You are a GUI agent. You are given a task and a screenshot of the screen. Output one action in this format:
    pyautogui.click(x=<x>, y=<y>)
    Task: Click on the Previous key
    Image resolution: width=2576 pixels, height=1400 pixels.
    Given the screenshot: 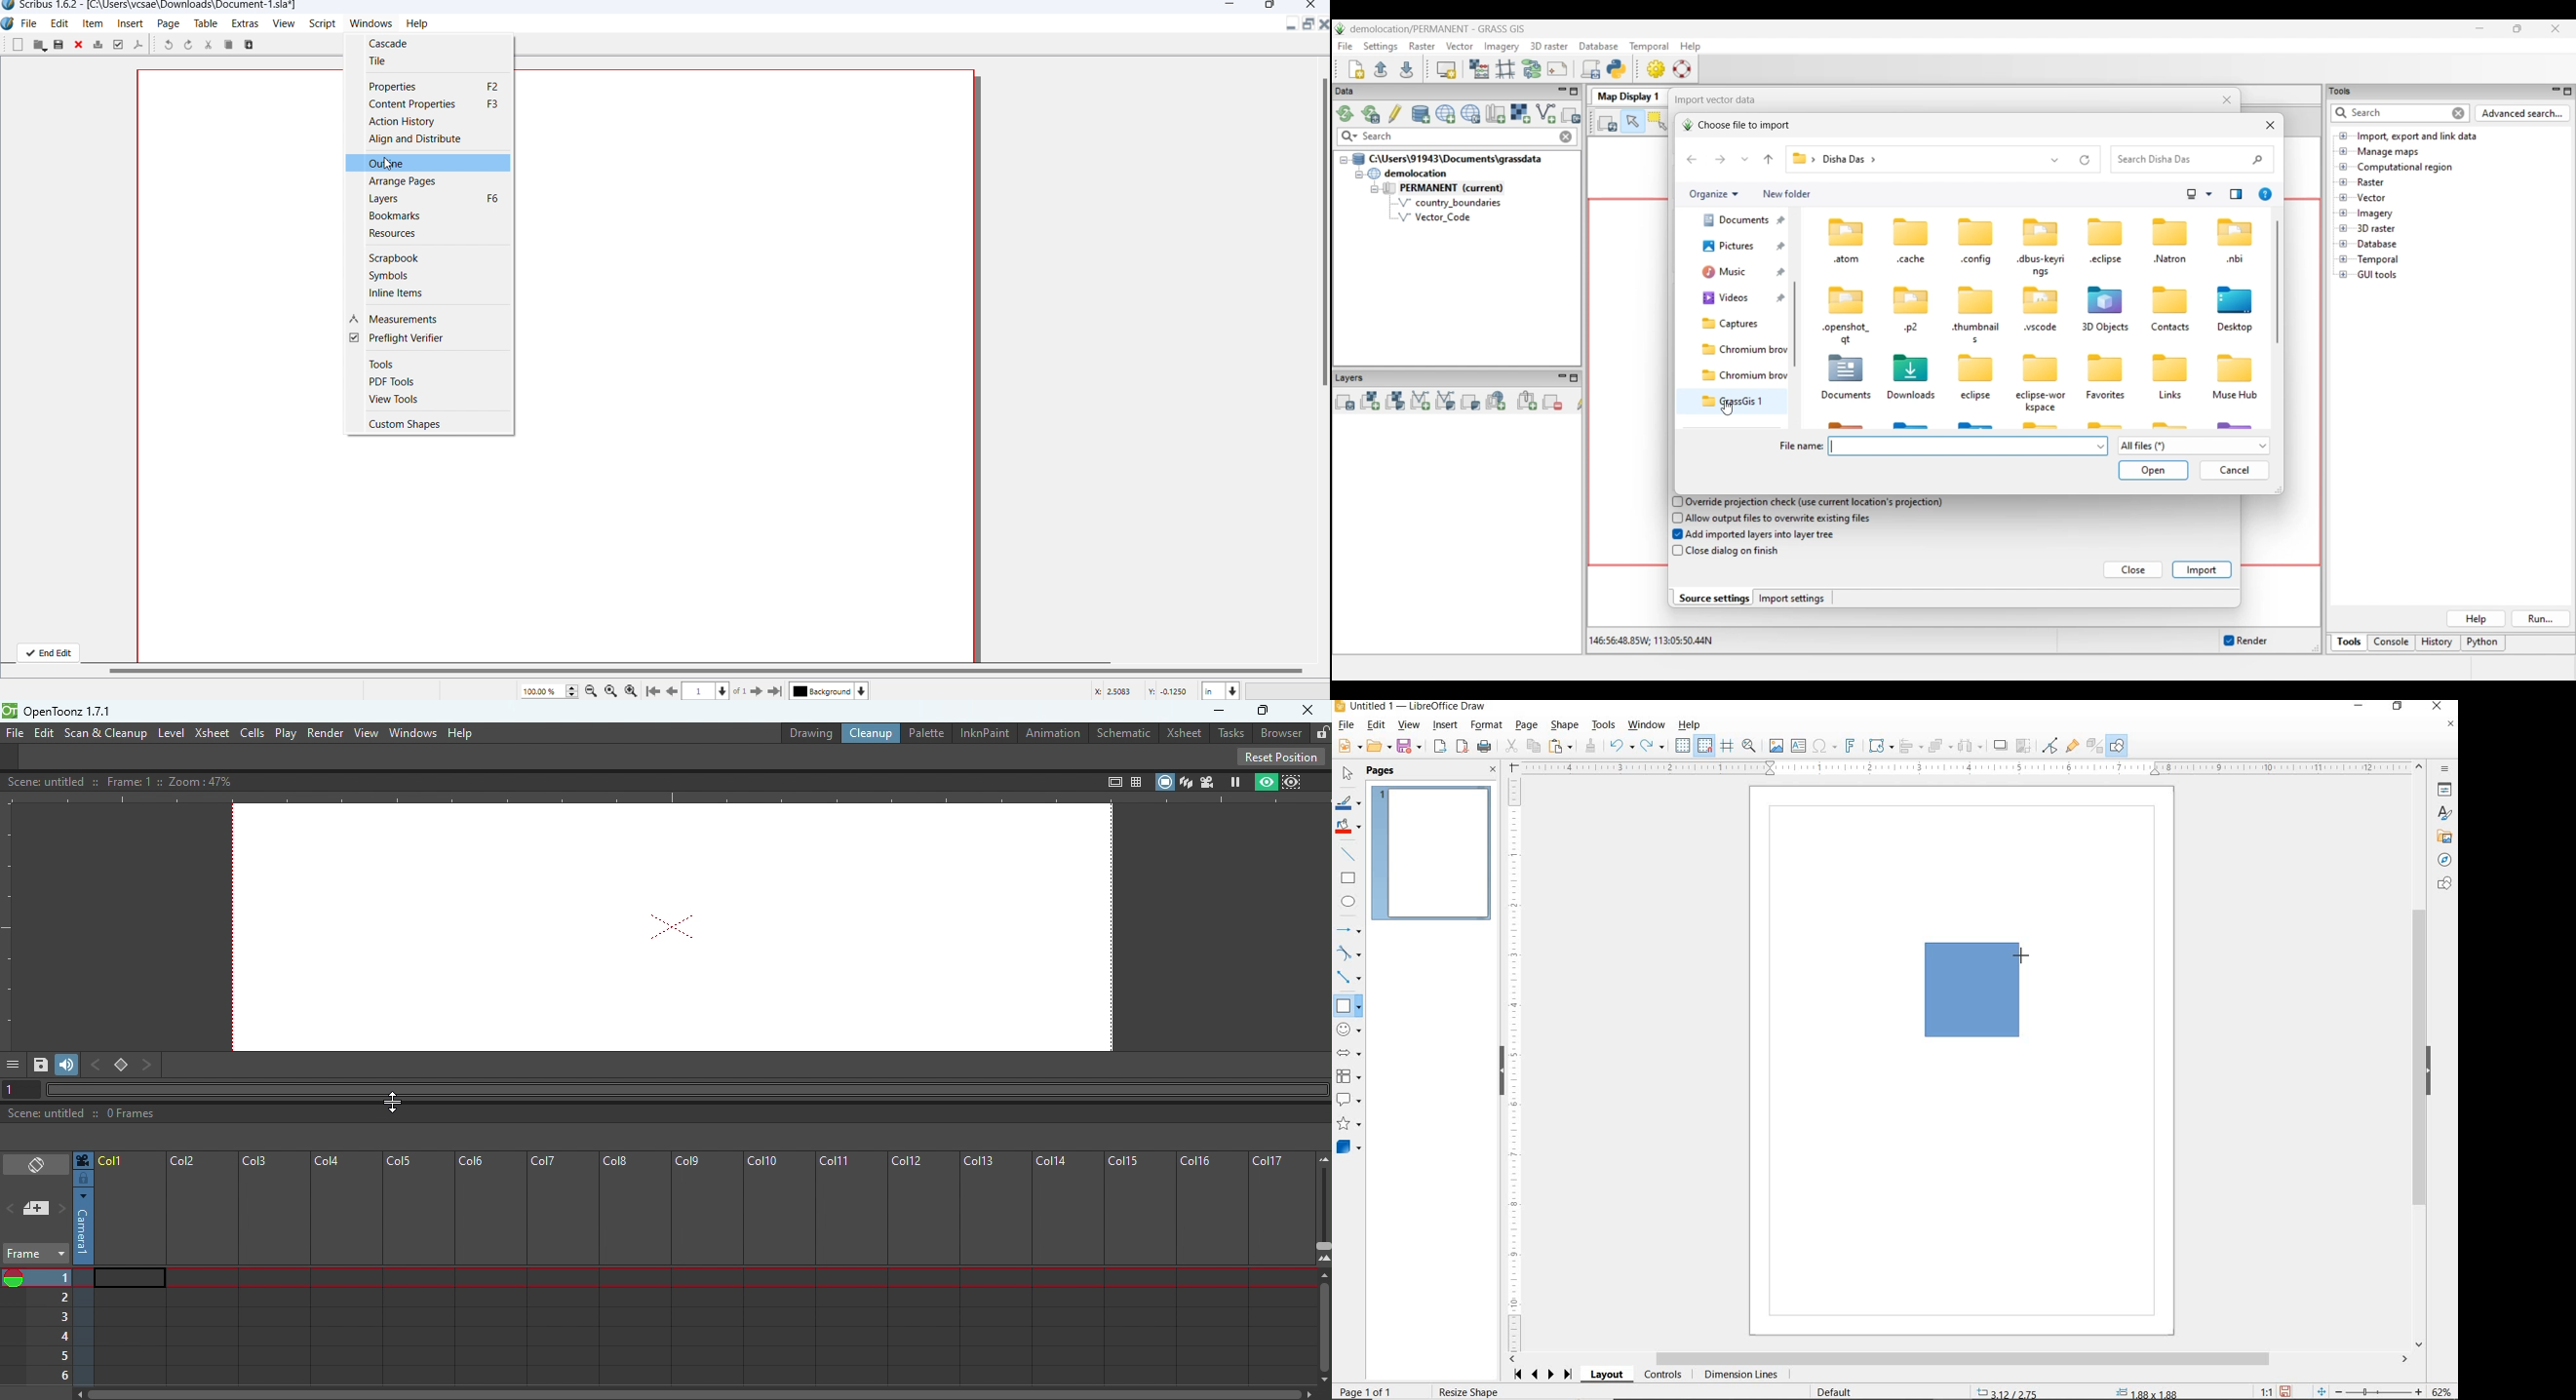 What is the action you would take?
    pyautogui.click(x=95, y=1067)
    